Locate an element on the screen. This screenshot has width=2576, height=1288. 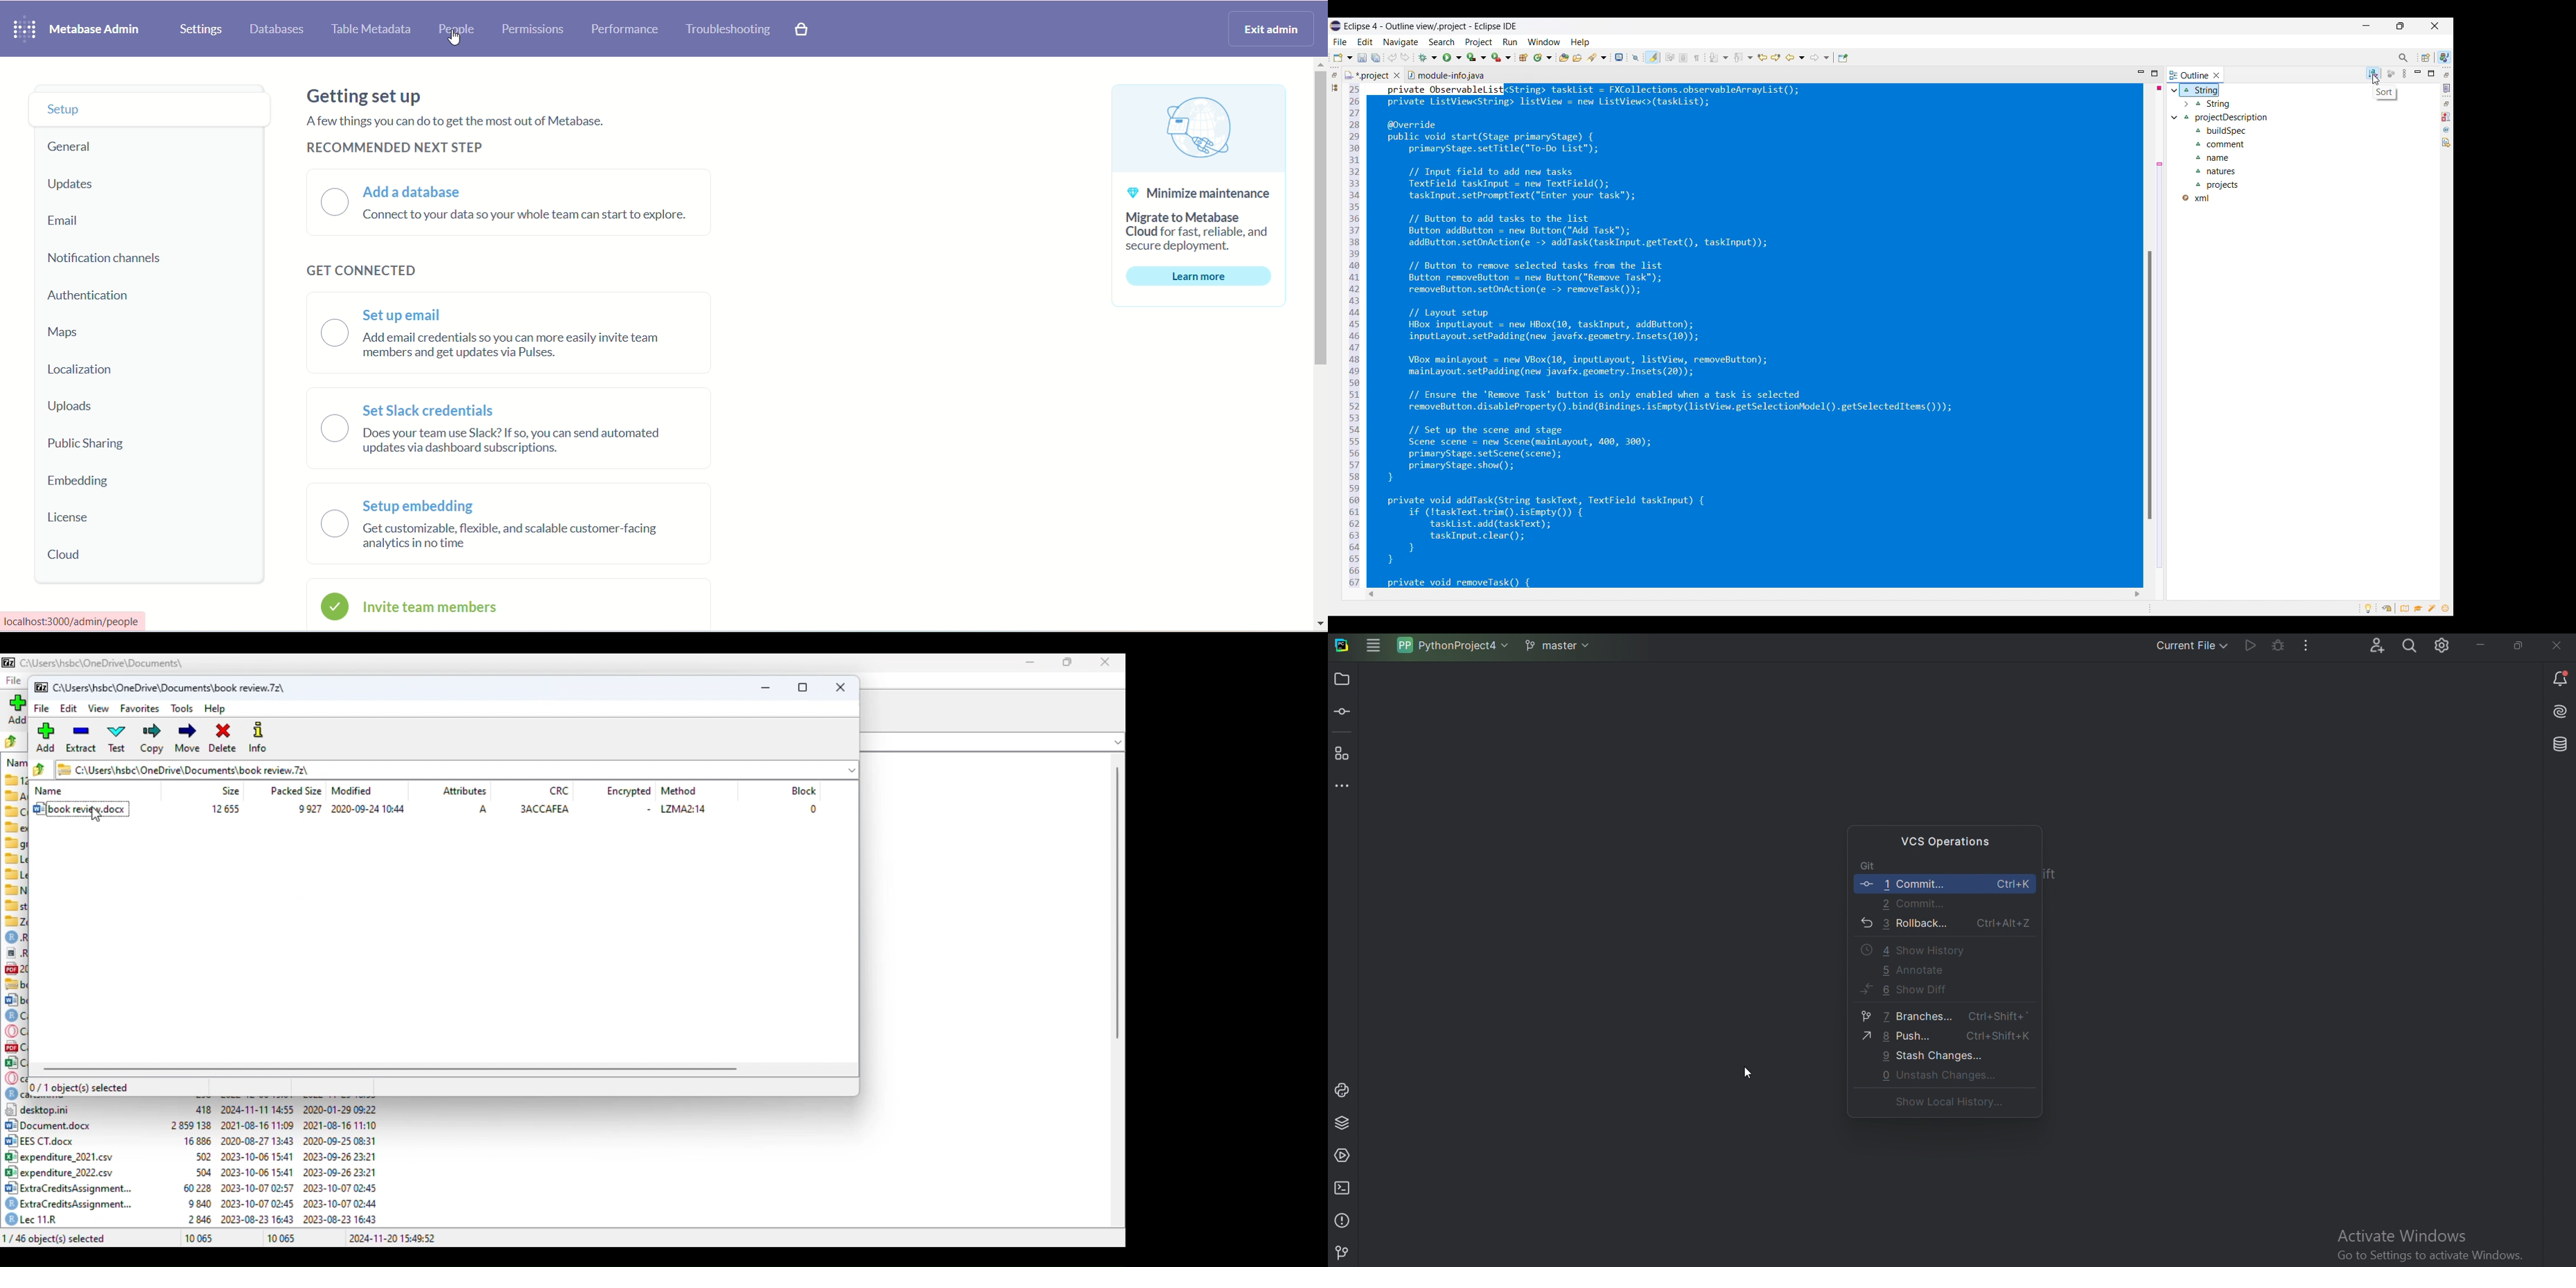
folder name is located at coordinates (170, 687).